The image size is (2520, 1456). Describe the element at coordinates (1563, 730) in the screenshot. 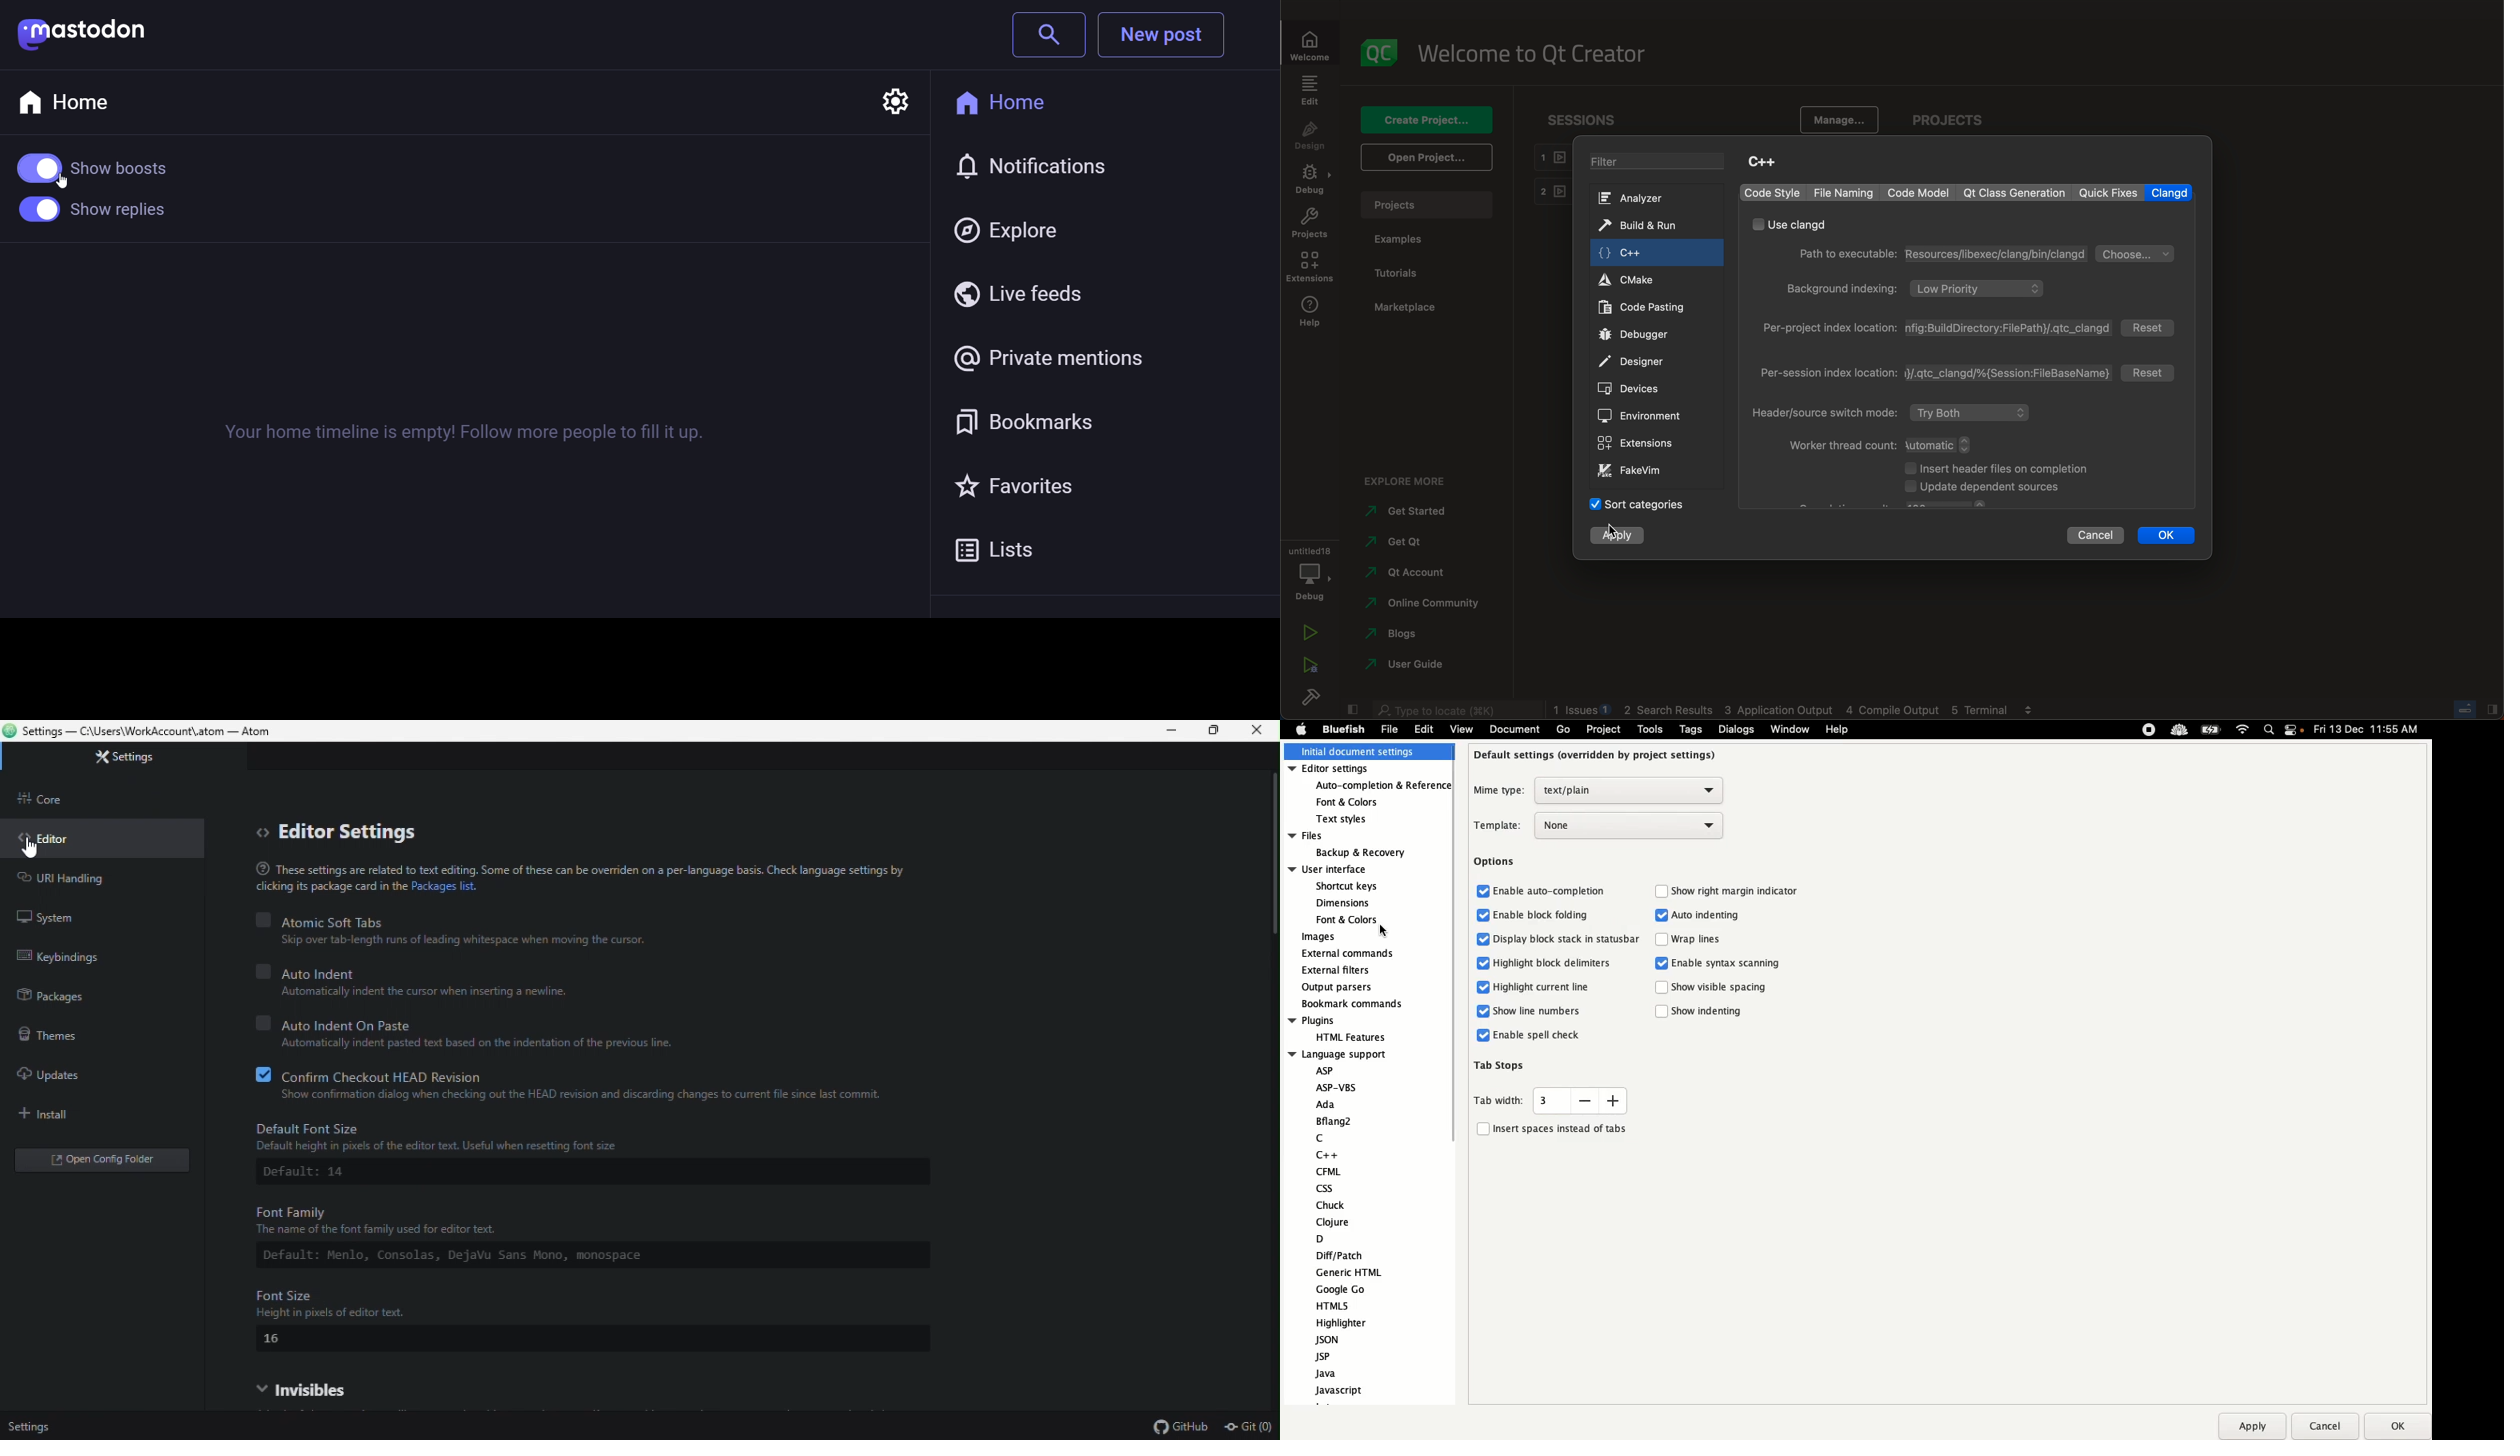

I see `Go` at that location.